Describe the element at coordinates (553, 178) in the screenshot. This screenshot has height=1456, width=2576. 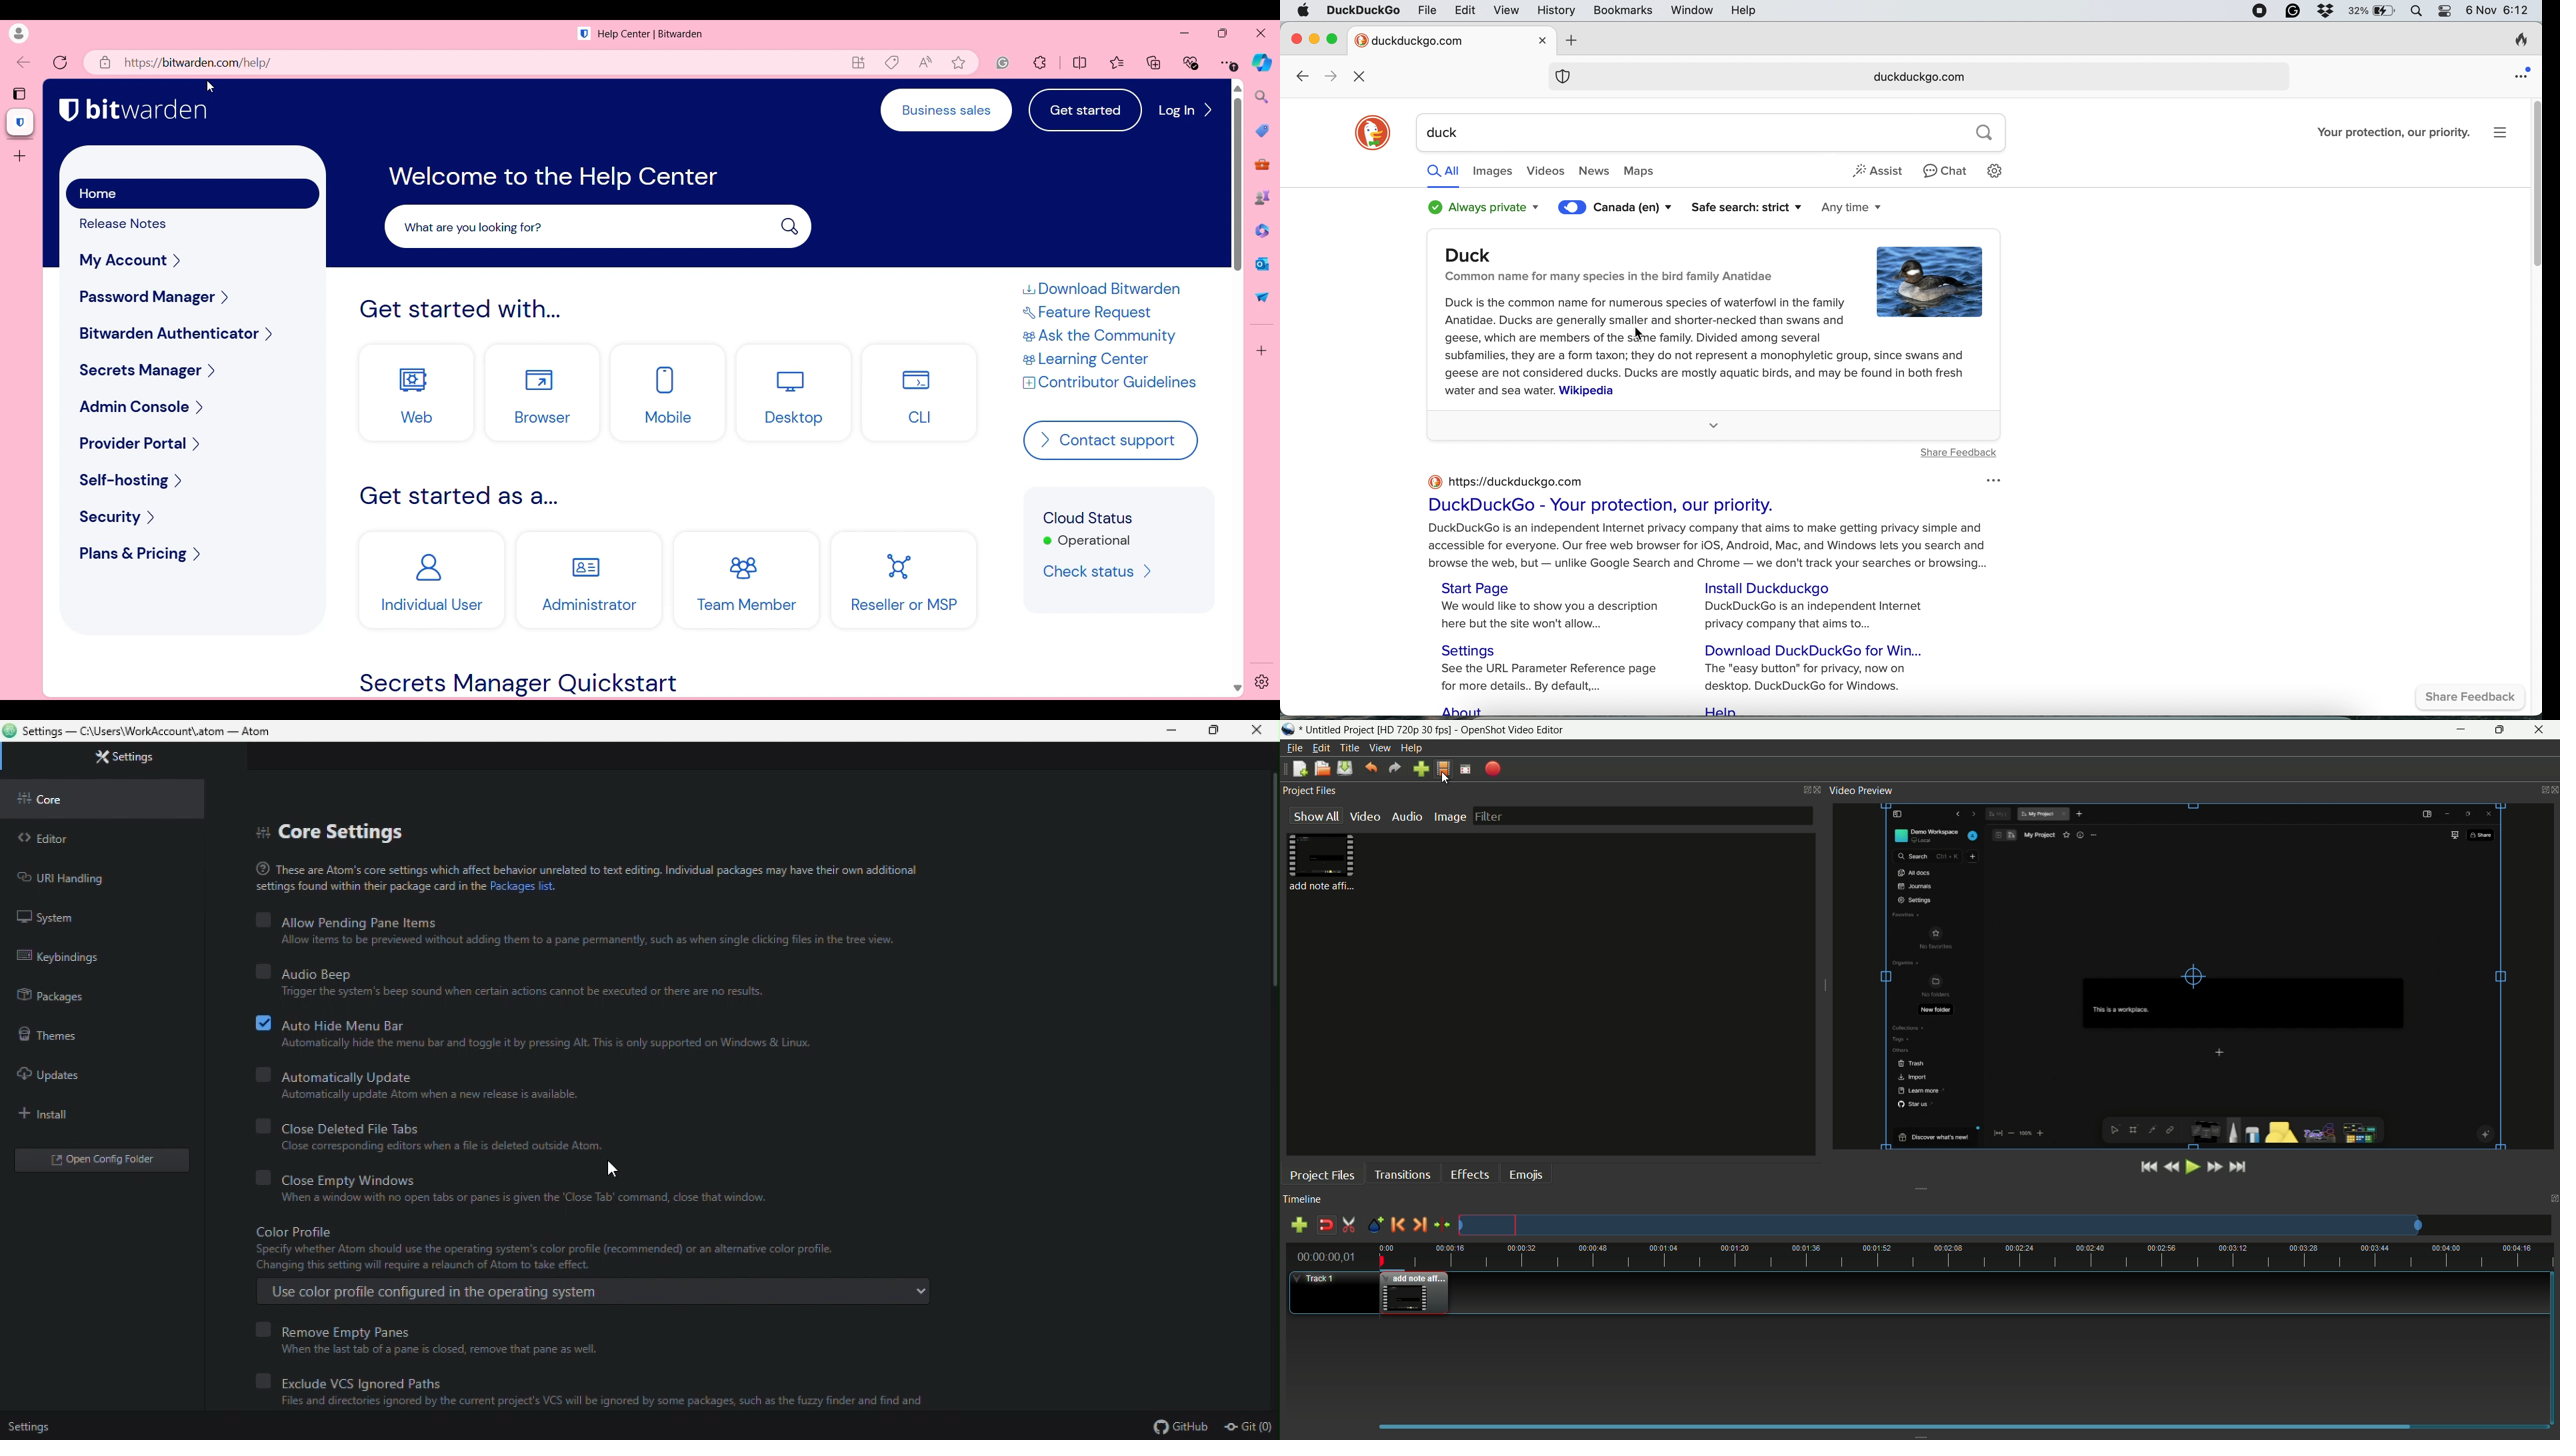
I see `Welcome to the Help Center` at that location.